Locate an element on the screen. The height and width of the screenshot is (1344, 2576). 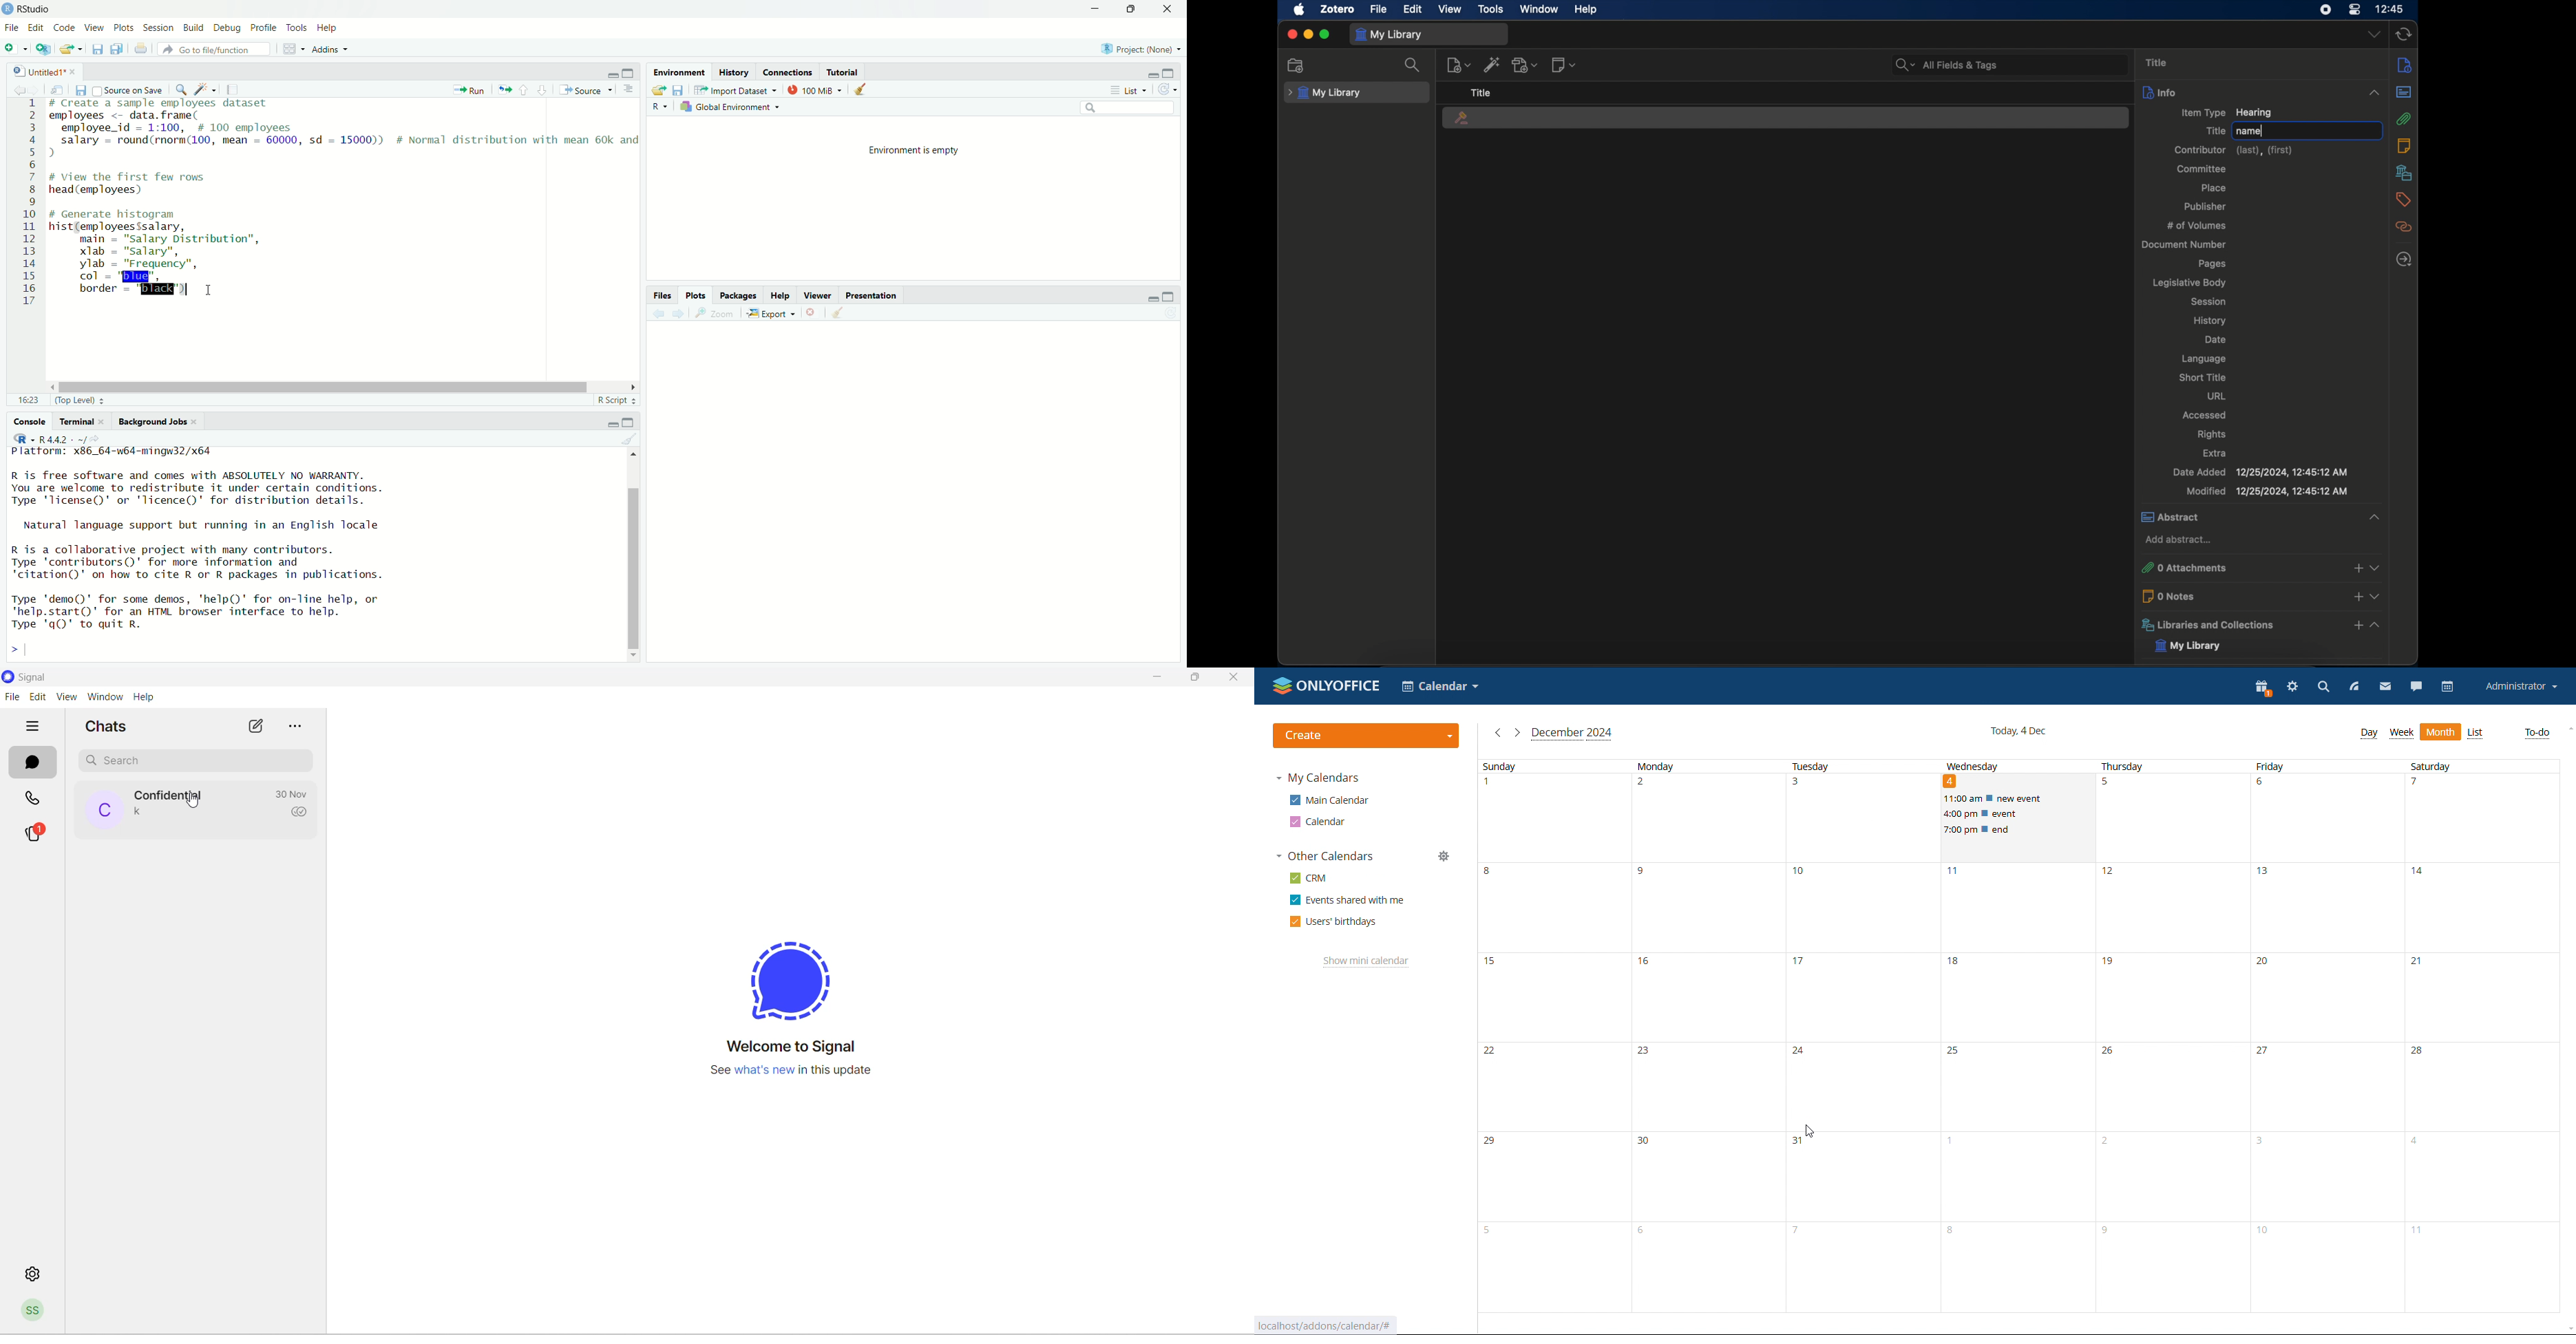
run is located at coordinates (504, 90).